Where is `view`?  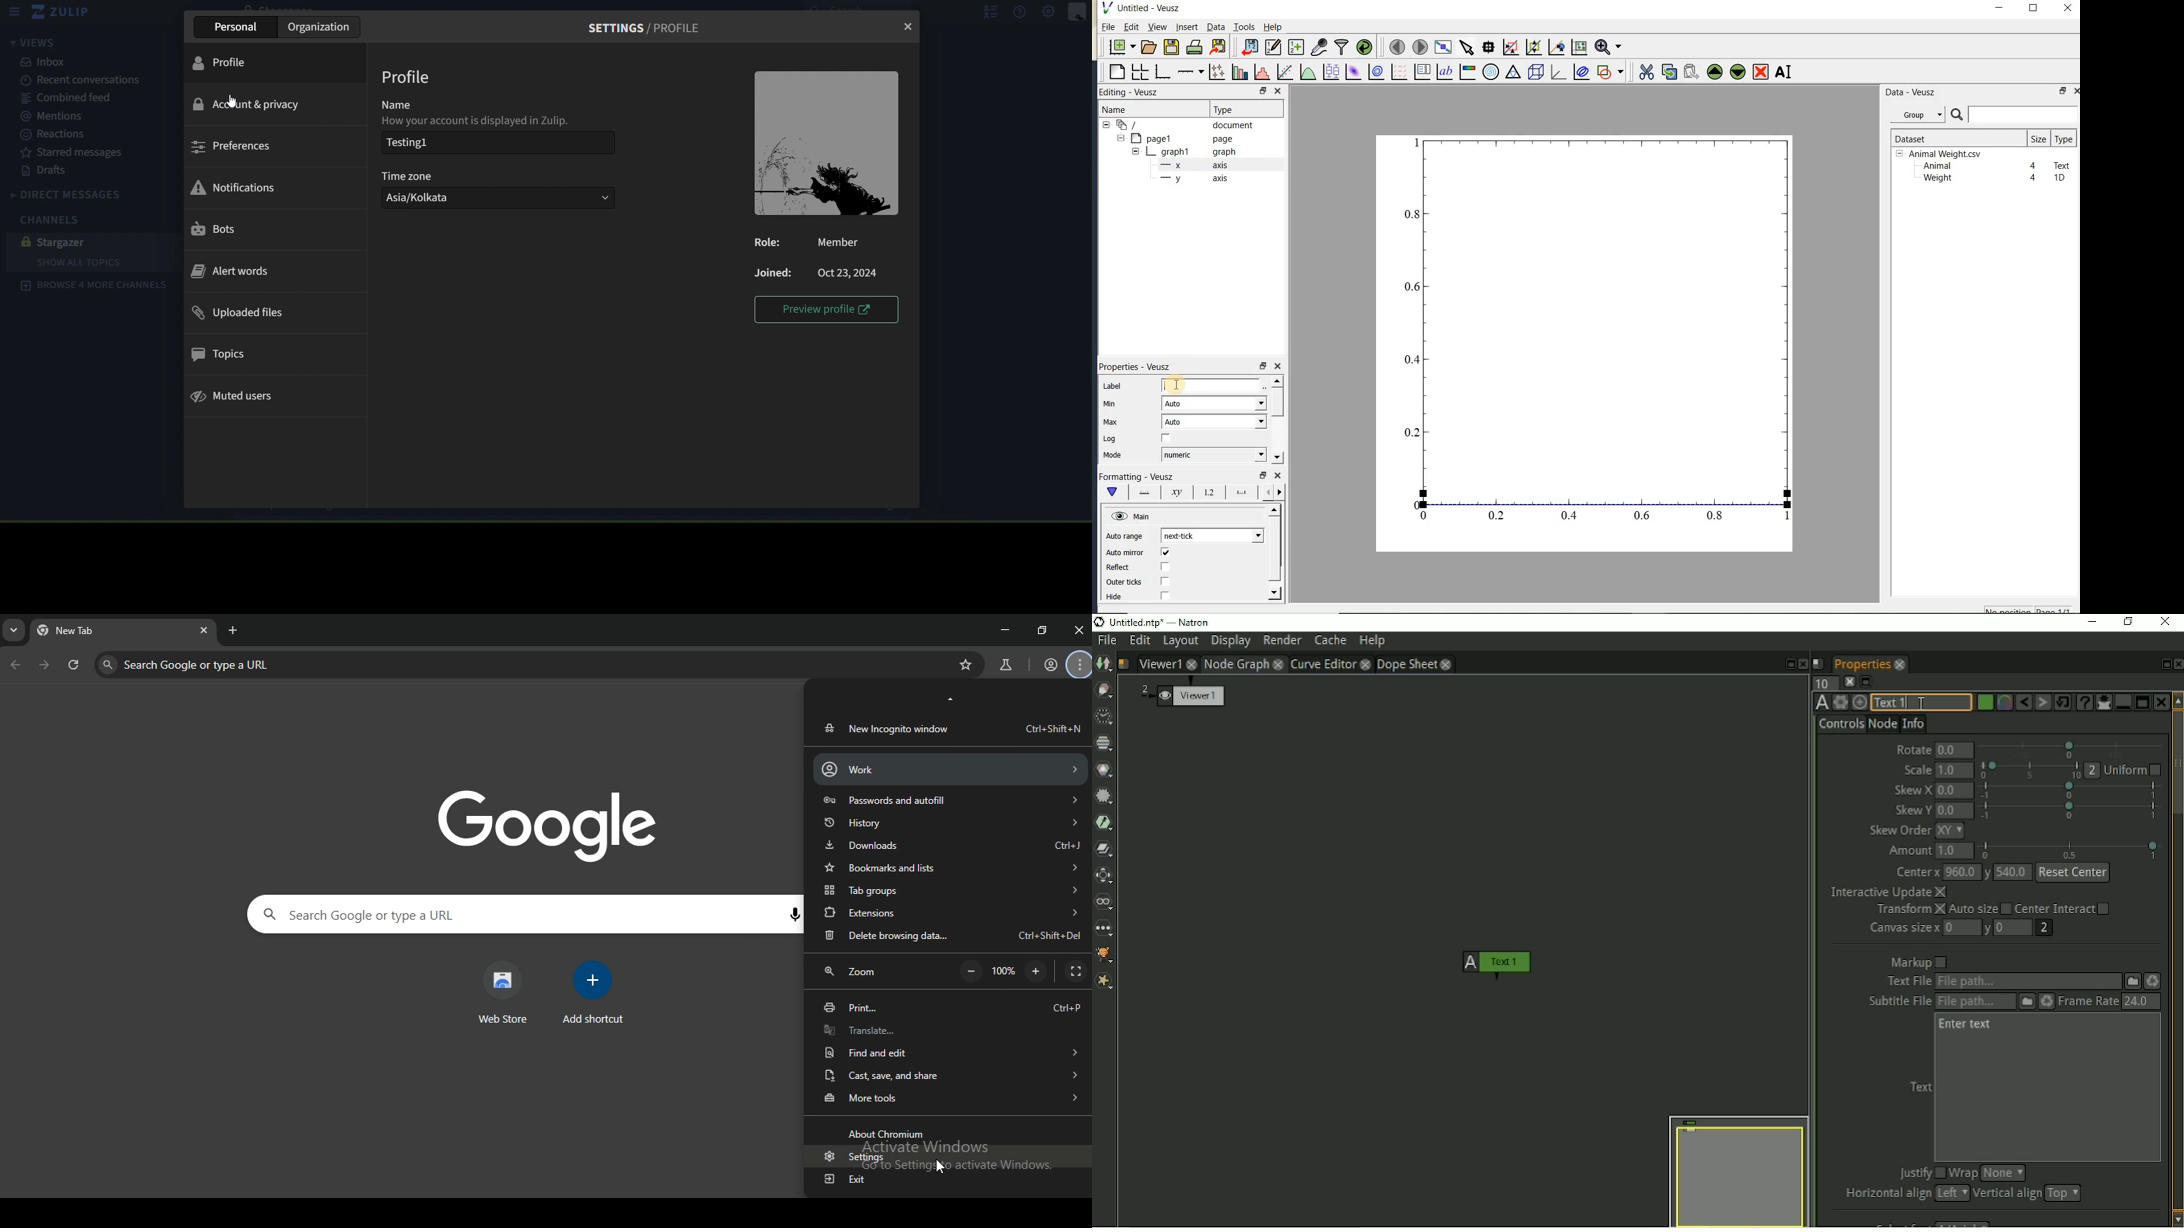
view is located at coordinates (1156, 28).